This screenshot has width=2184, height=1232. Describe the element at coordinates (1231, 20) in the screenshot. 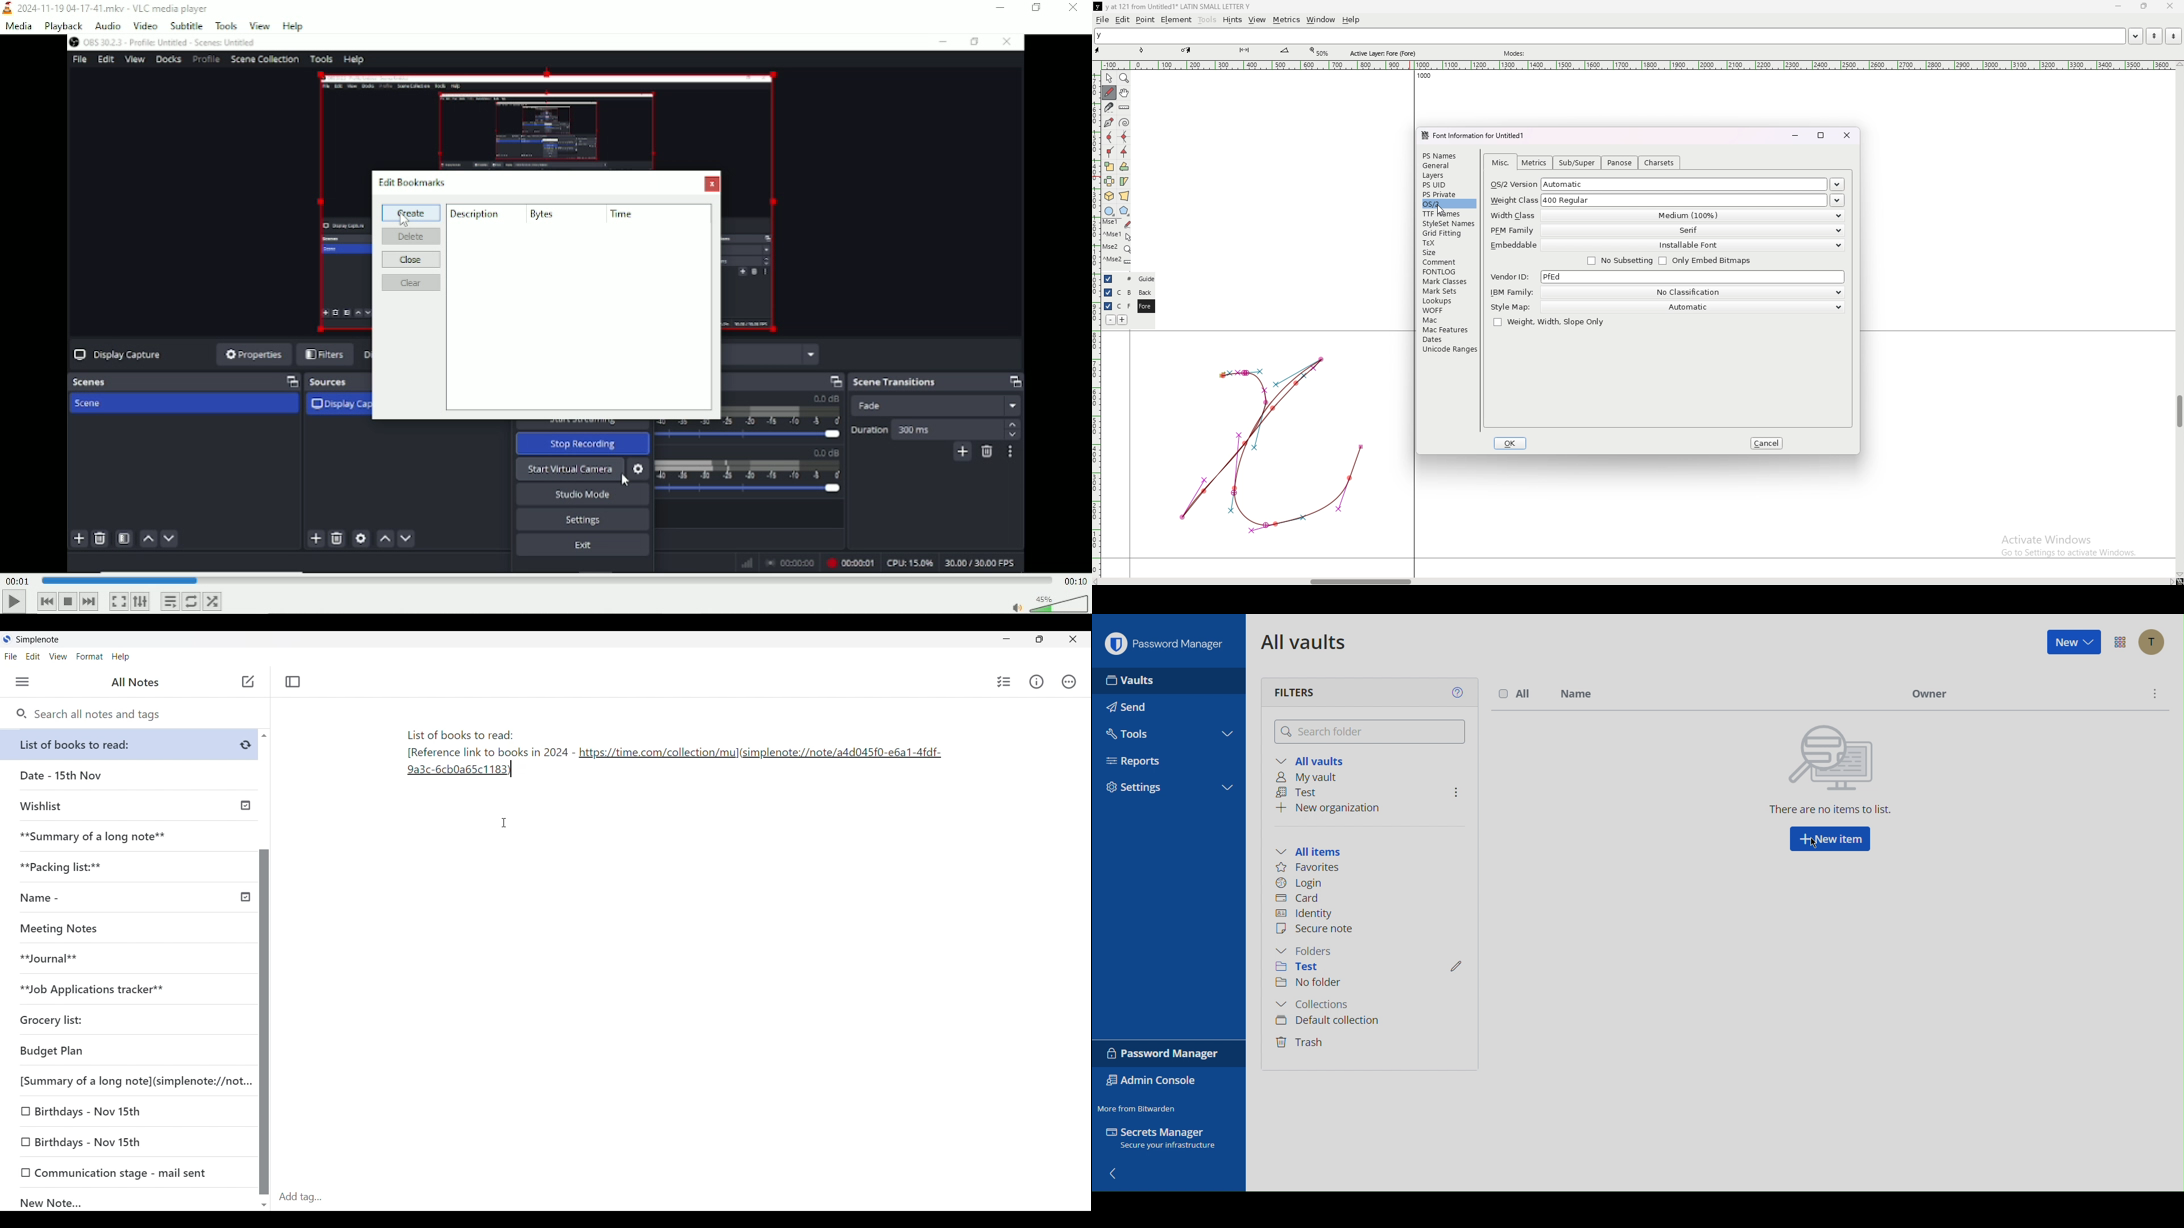

I see `hints` at that location.